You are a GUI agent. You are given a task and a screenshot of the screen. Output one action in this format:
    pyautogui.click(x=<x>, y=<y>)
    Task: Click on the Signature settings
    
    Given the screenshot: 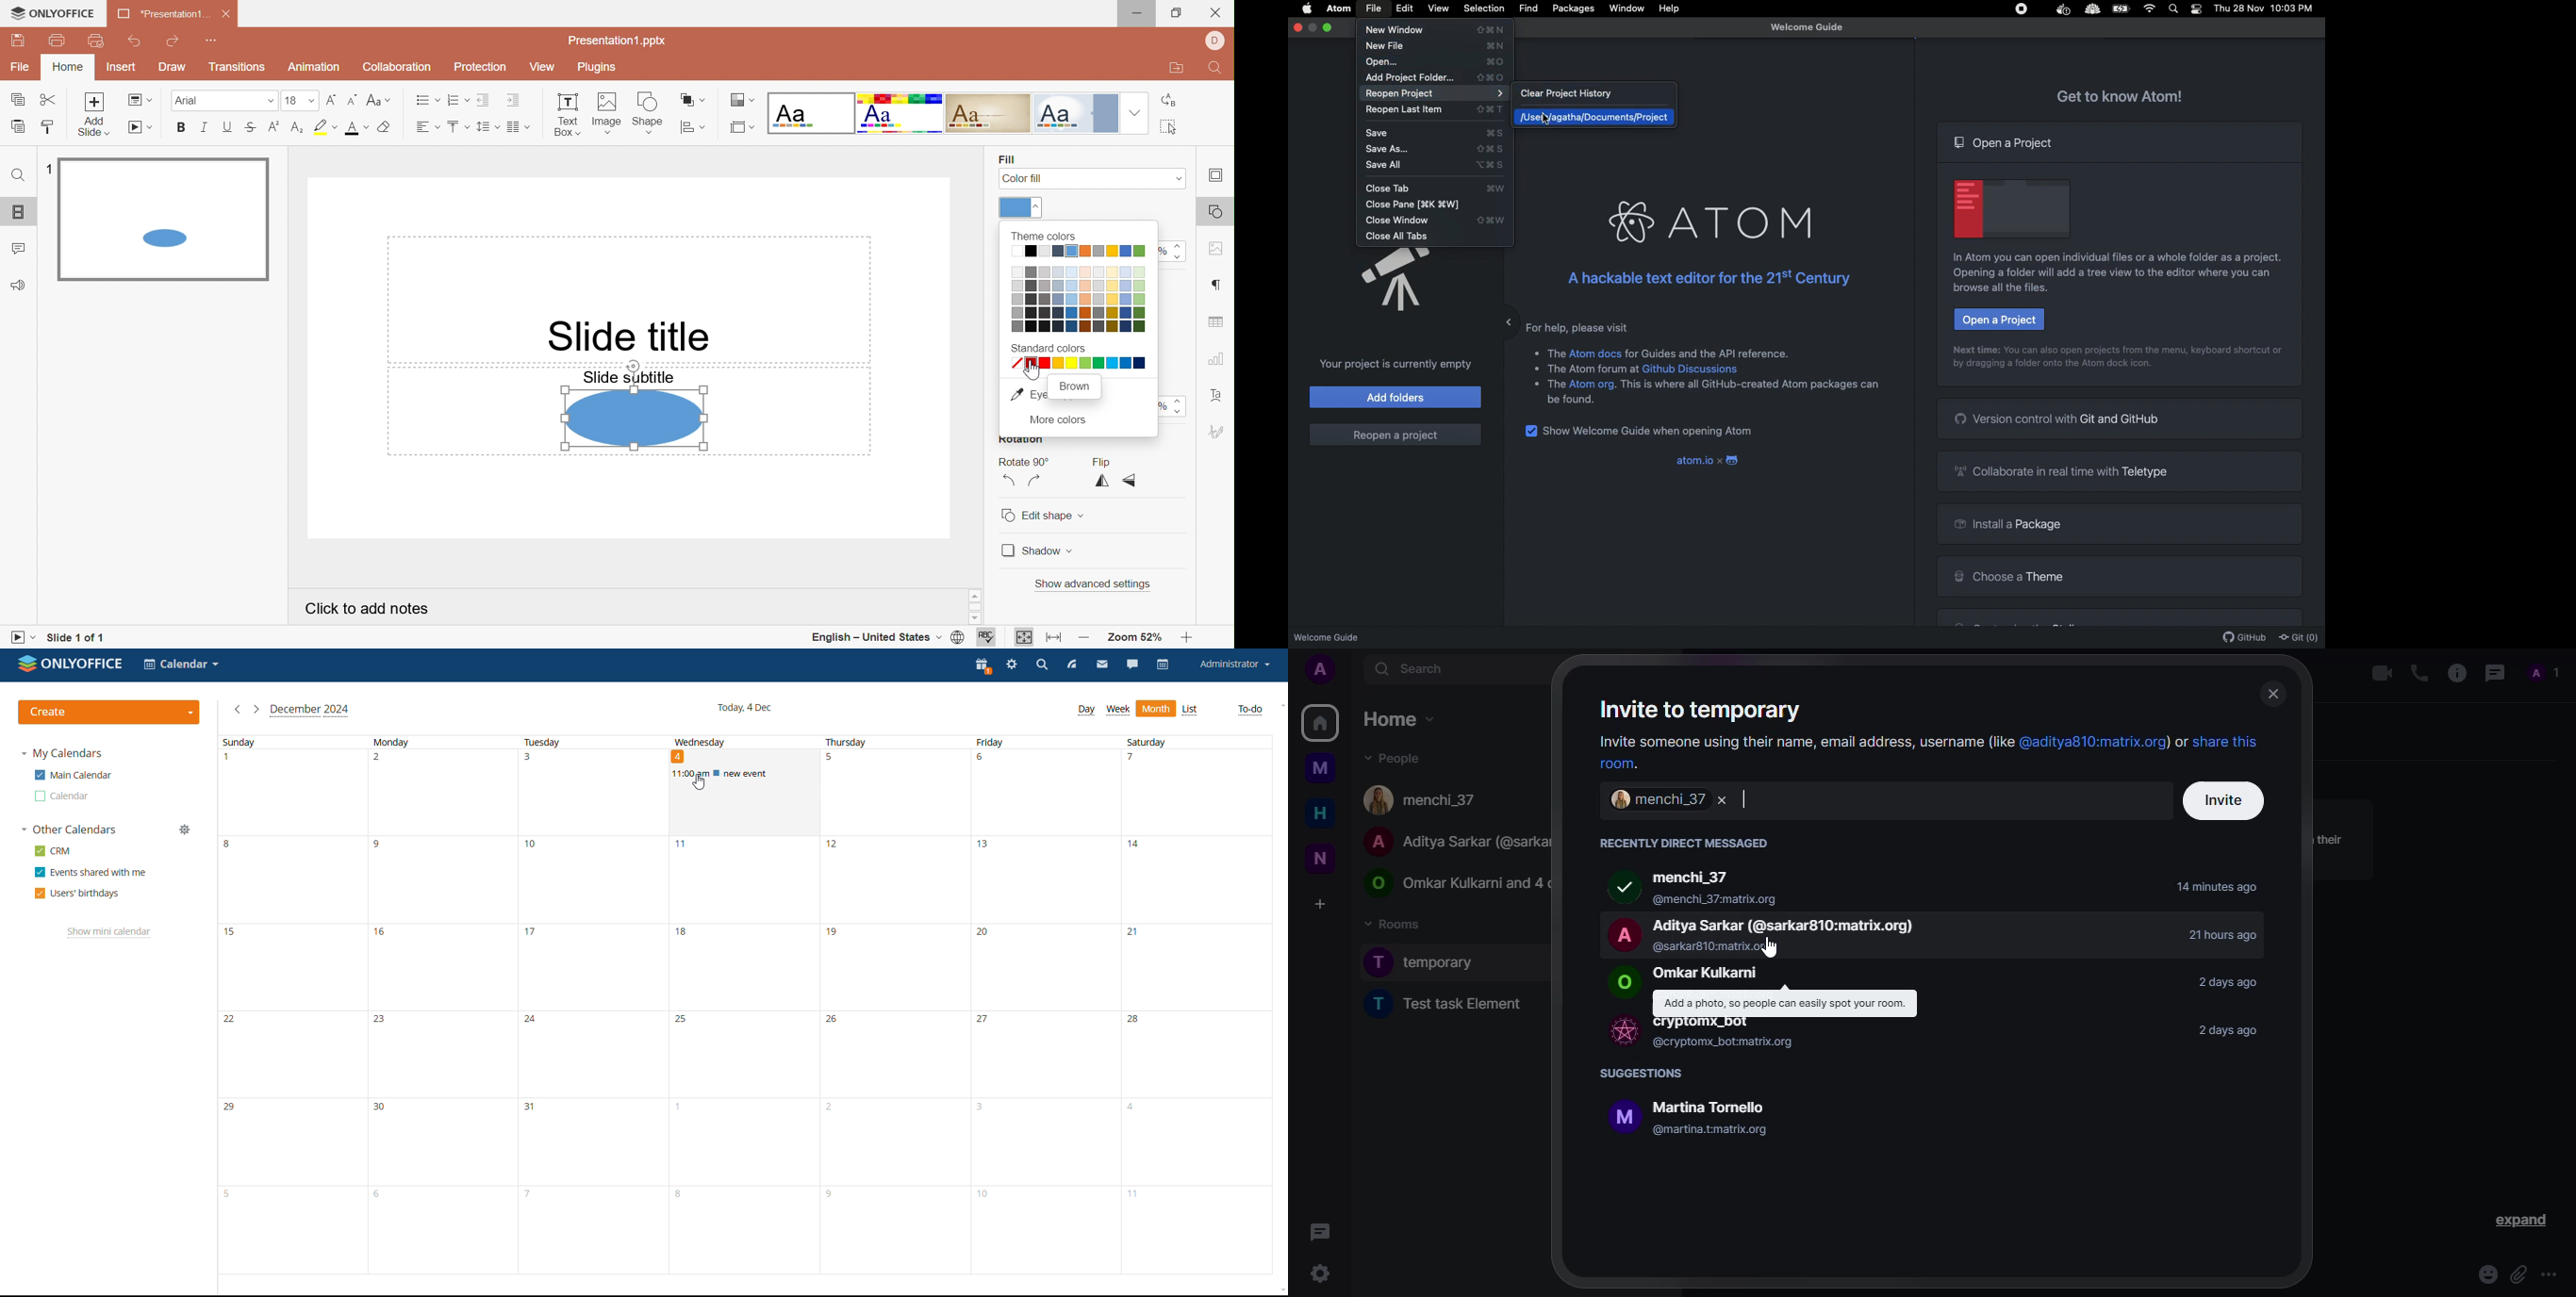 What is the action you would take?
    pyautogui.click(x=1216, y=432)
    